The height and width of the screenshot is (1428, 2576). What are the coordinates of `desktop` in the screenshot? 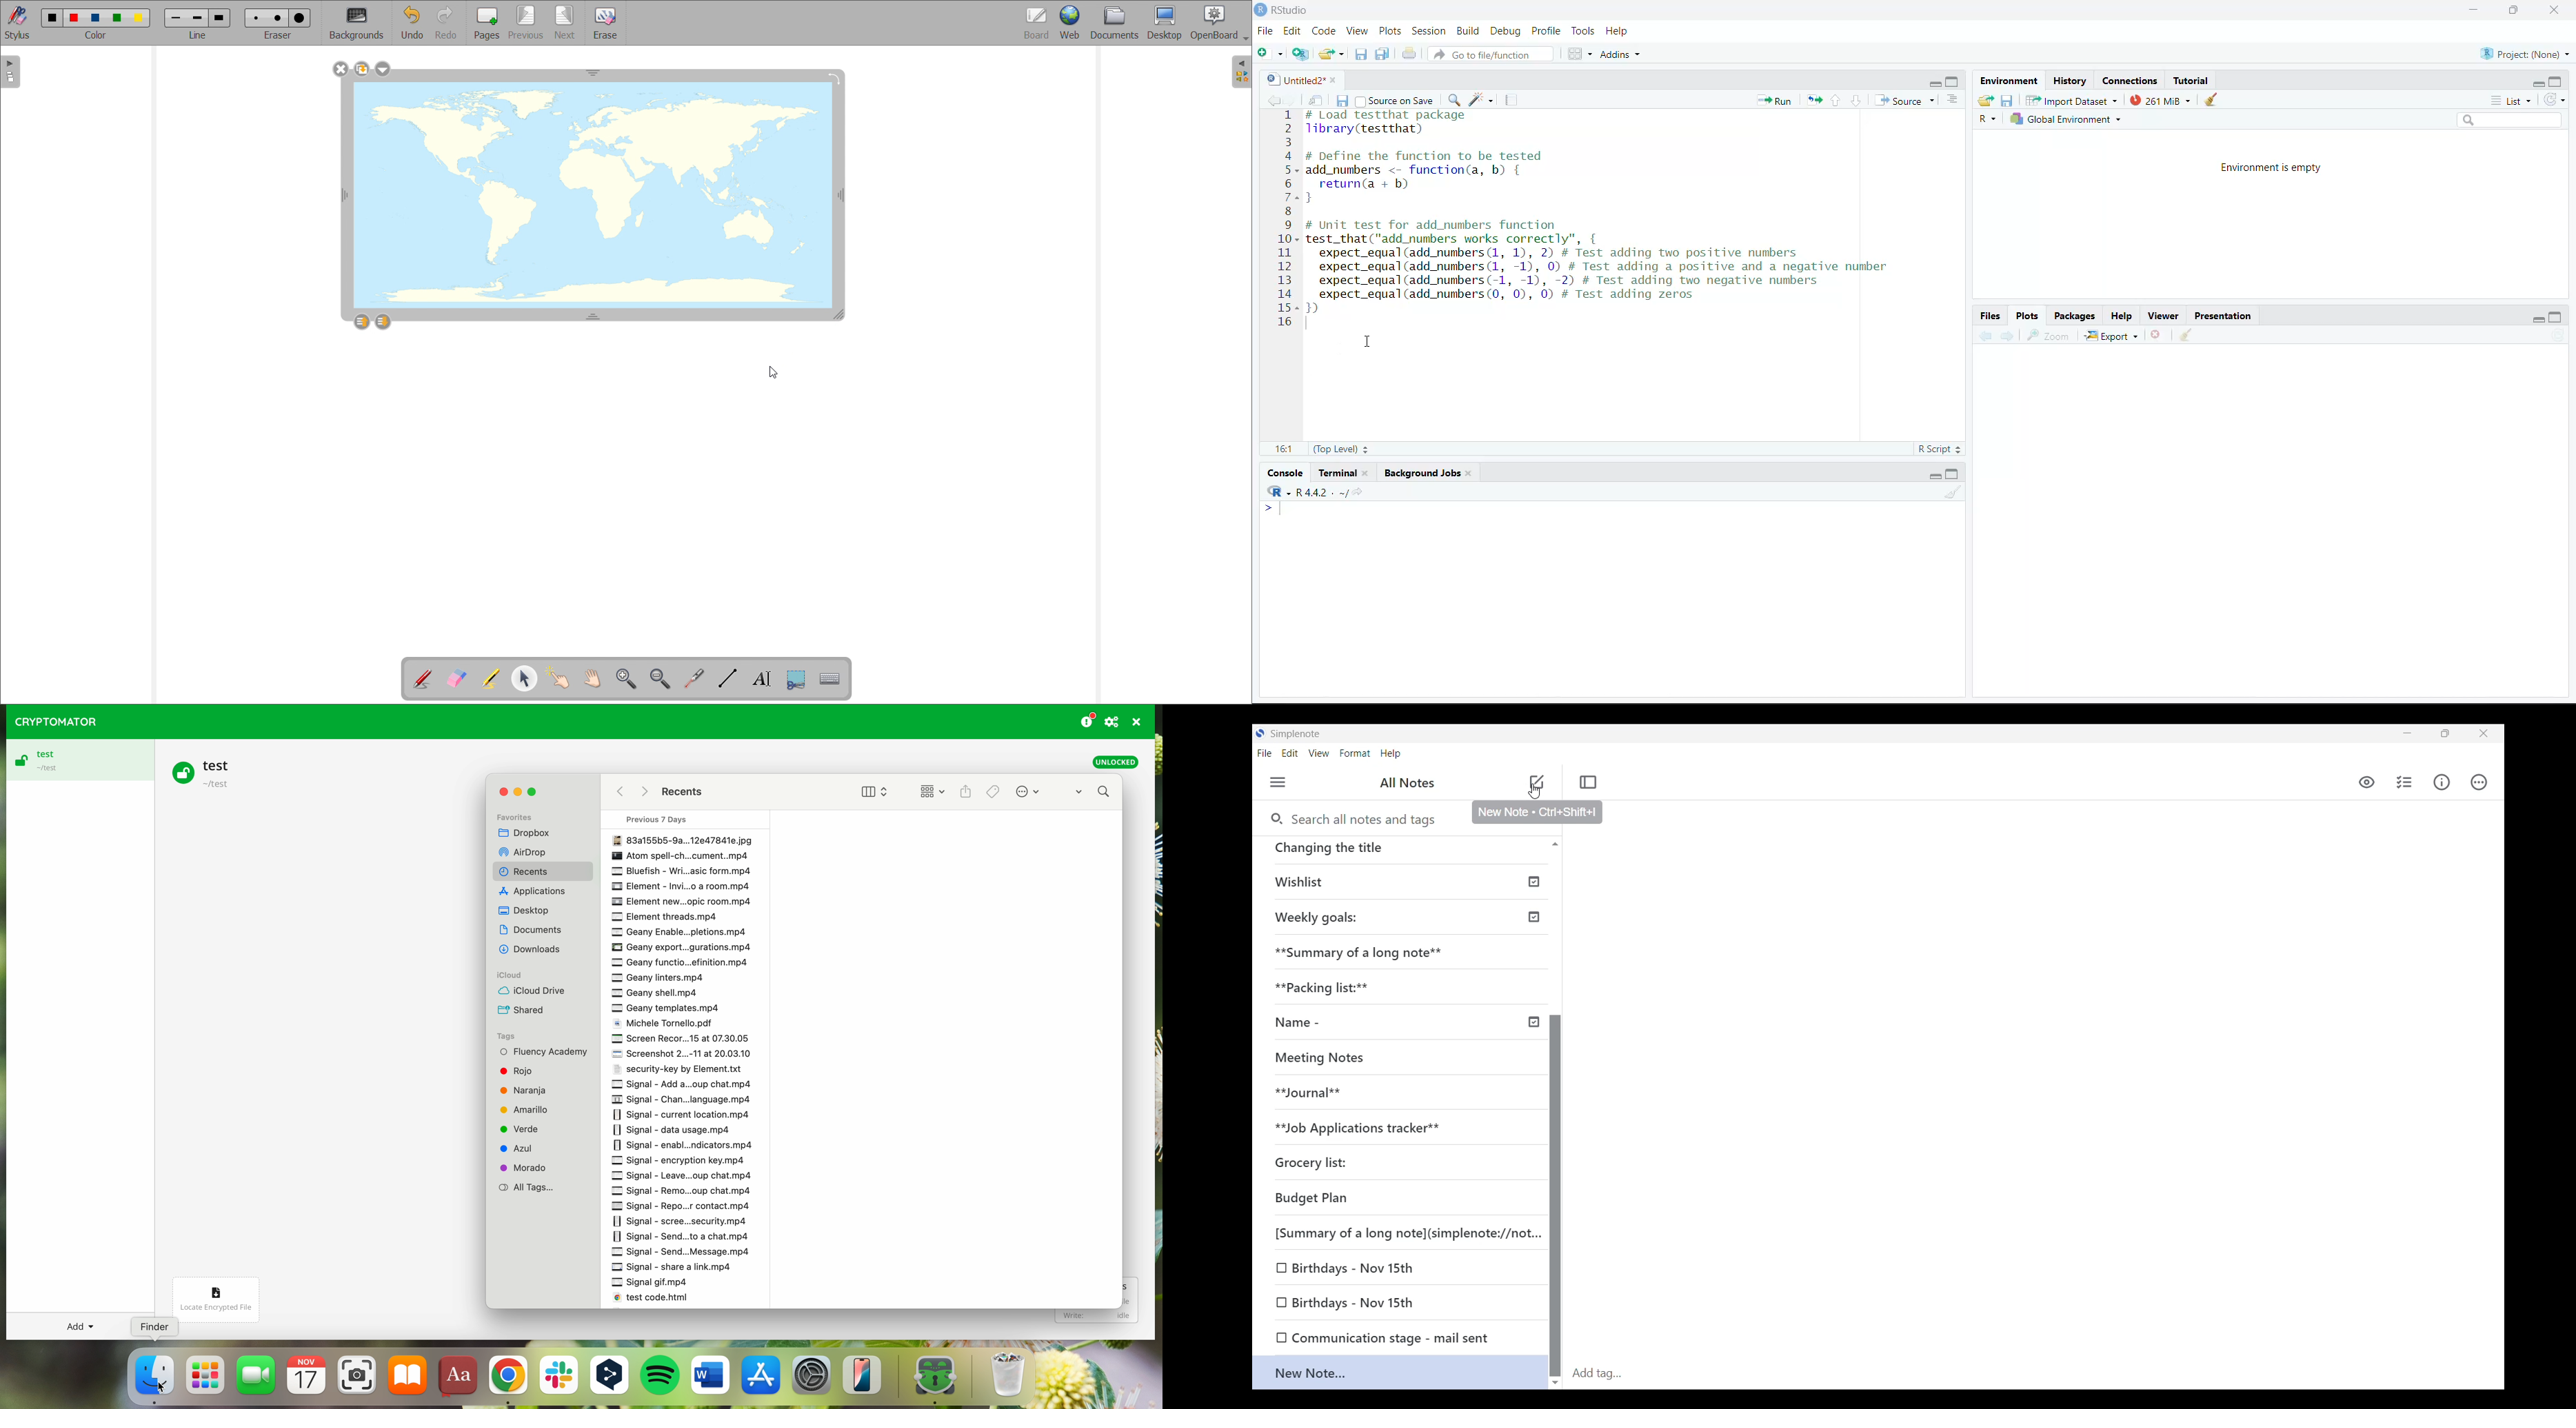 It's located at (1165, 23).